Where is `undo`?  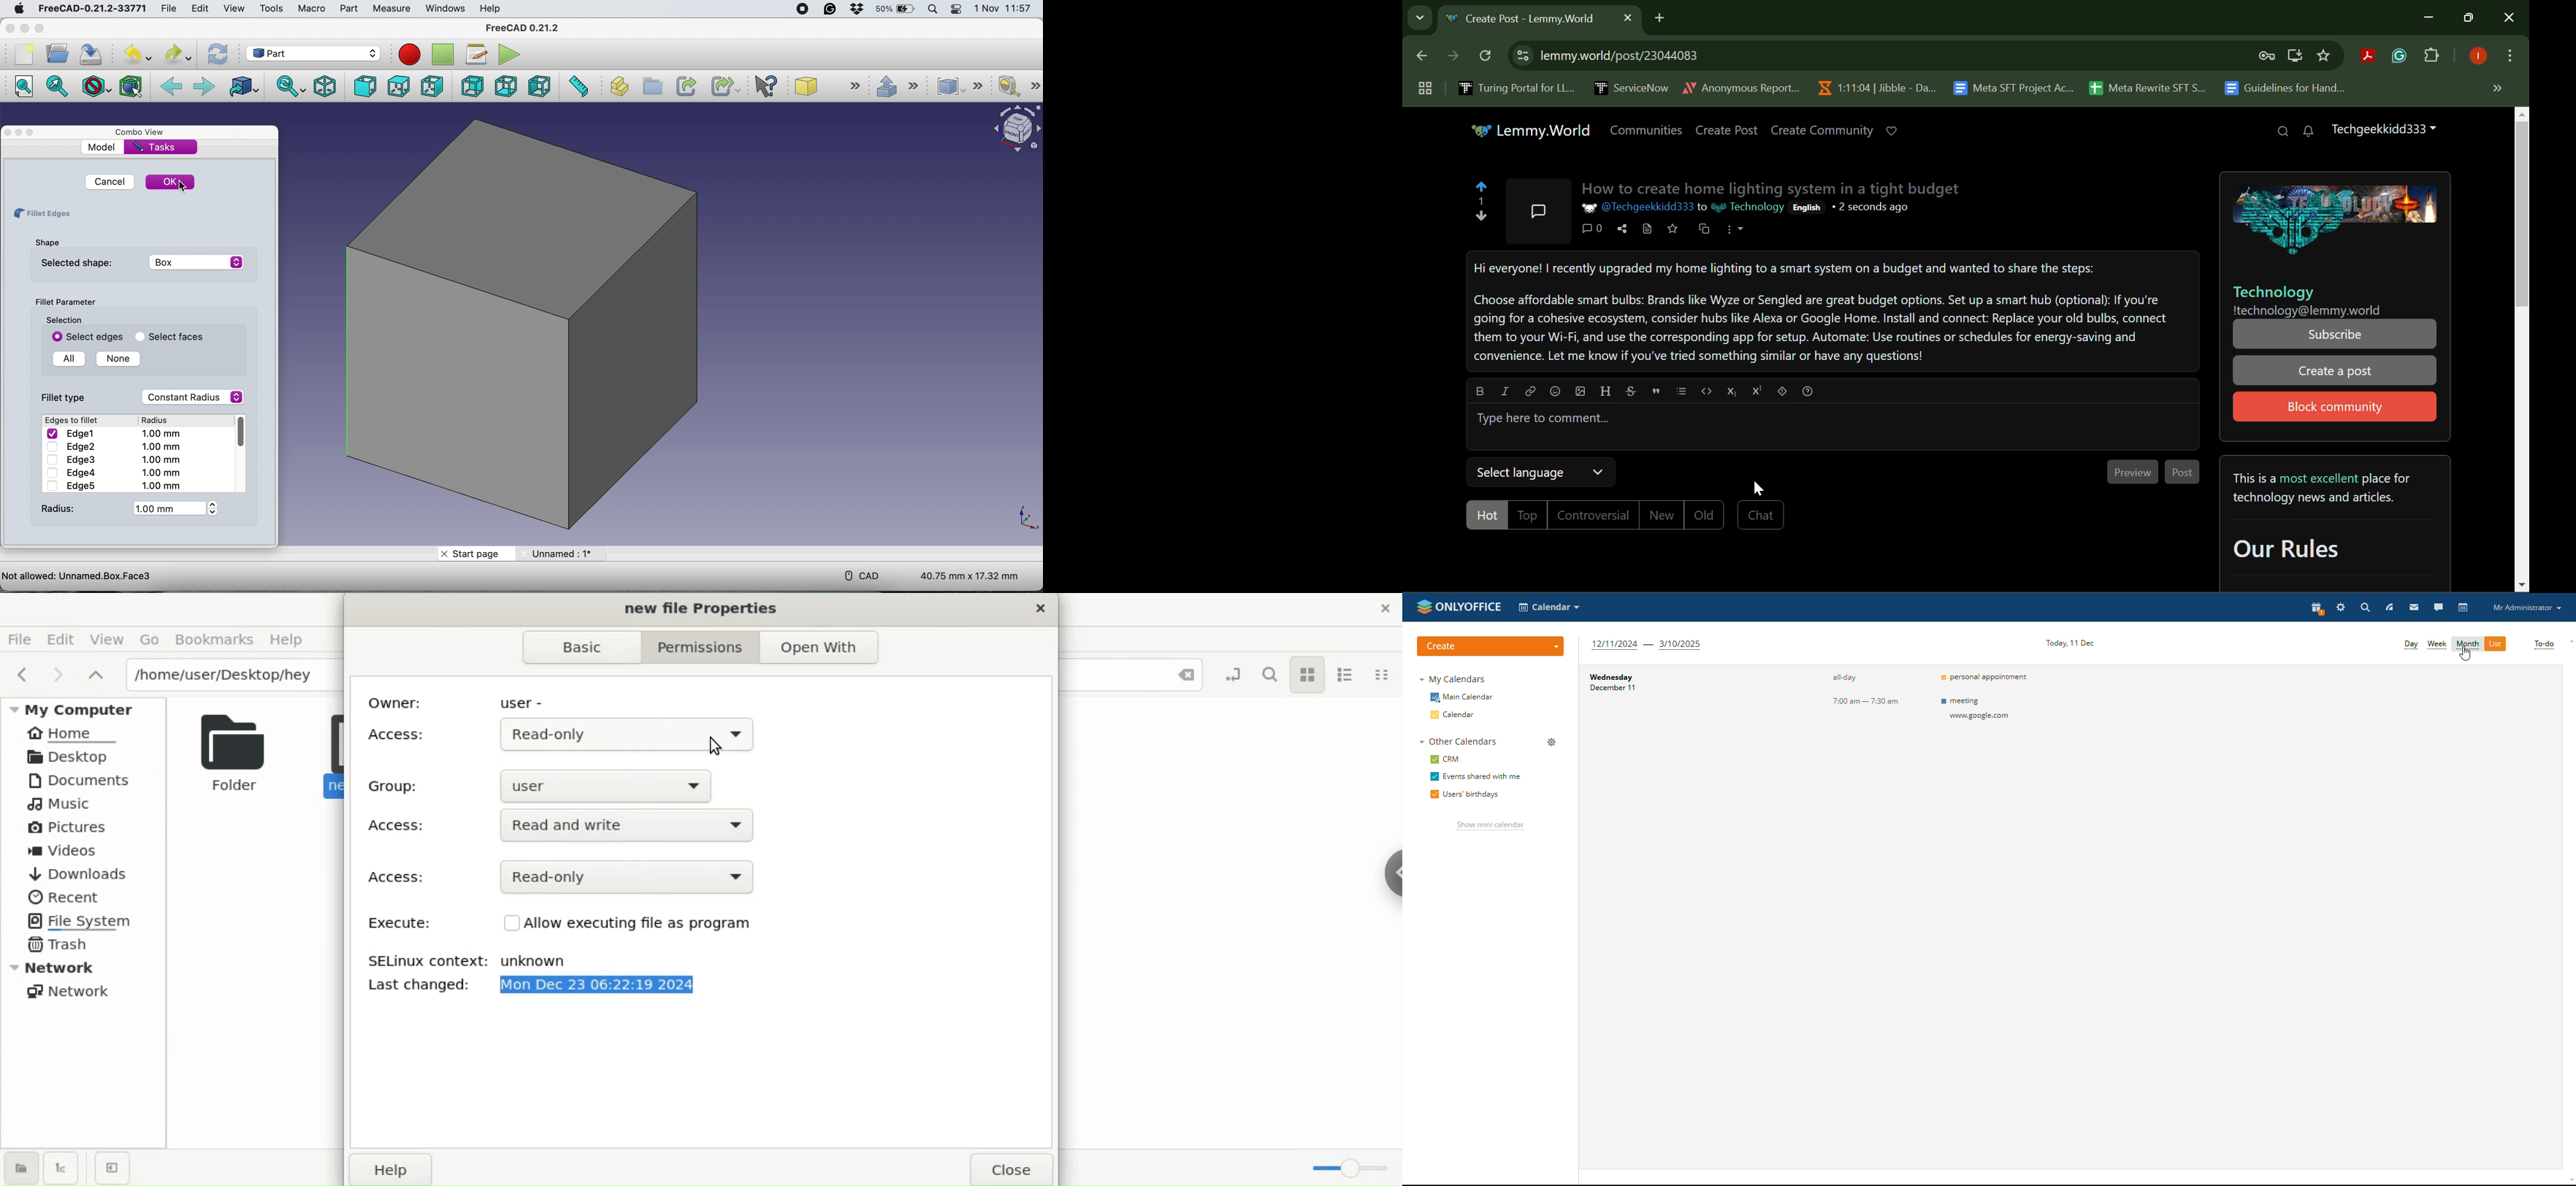
undo is located at coordinates (138, 54).